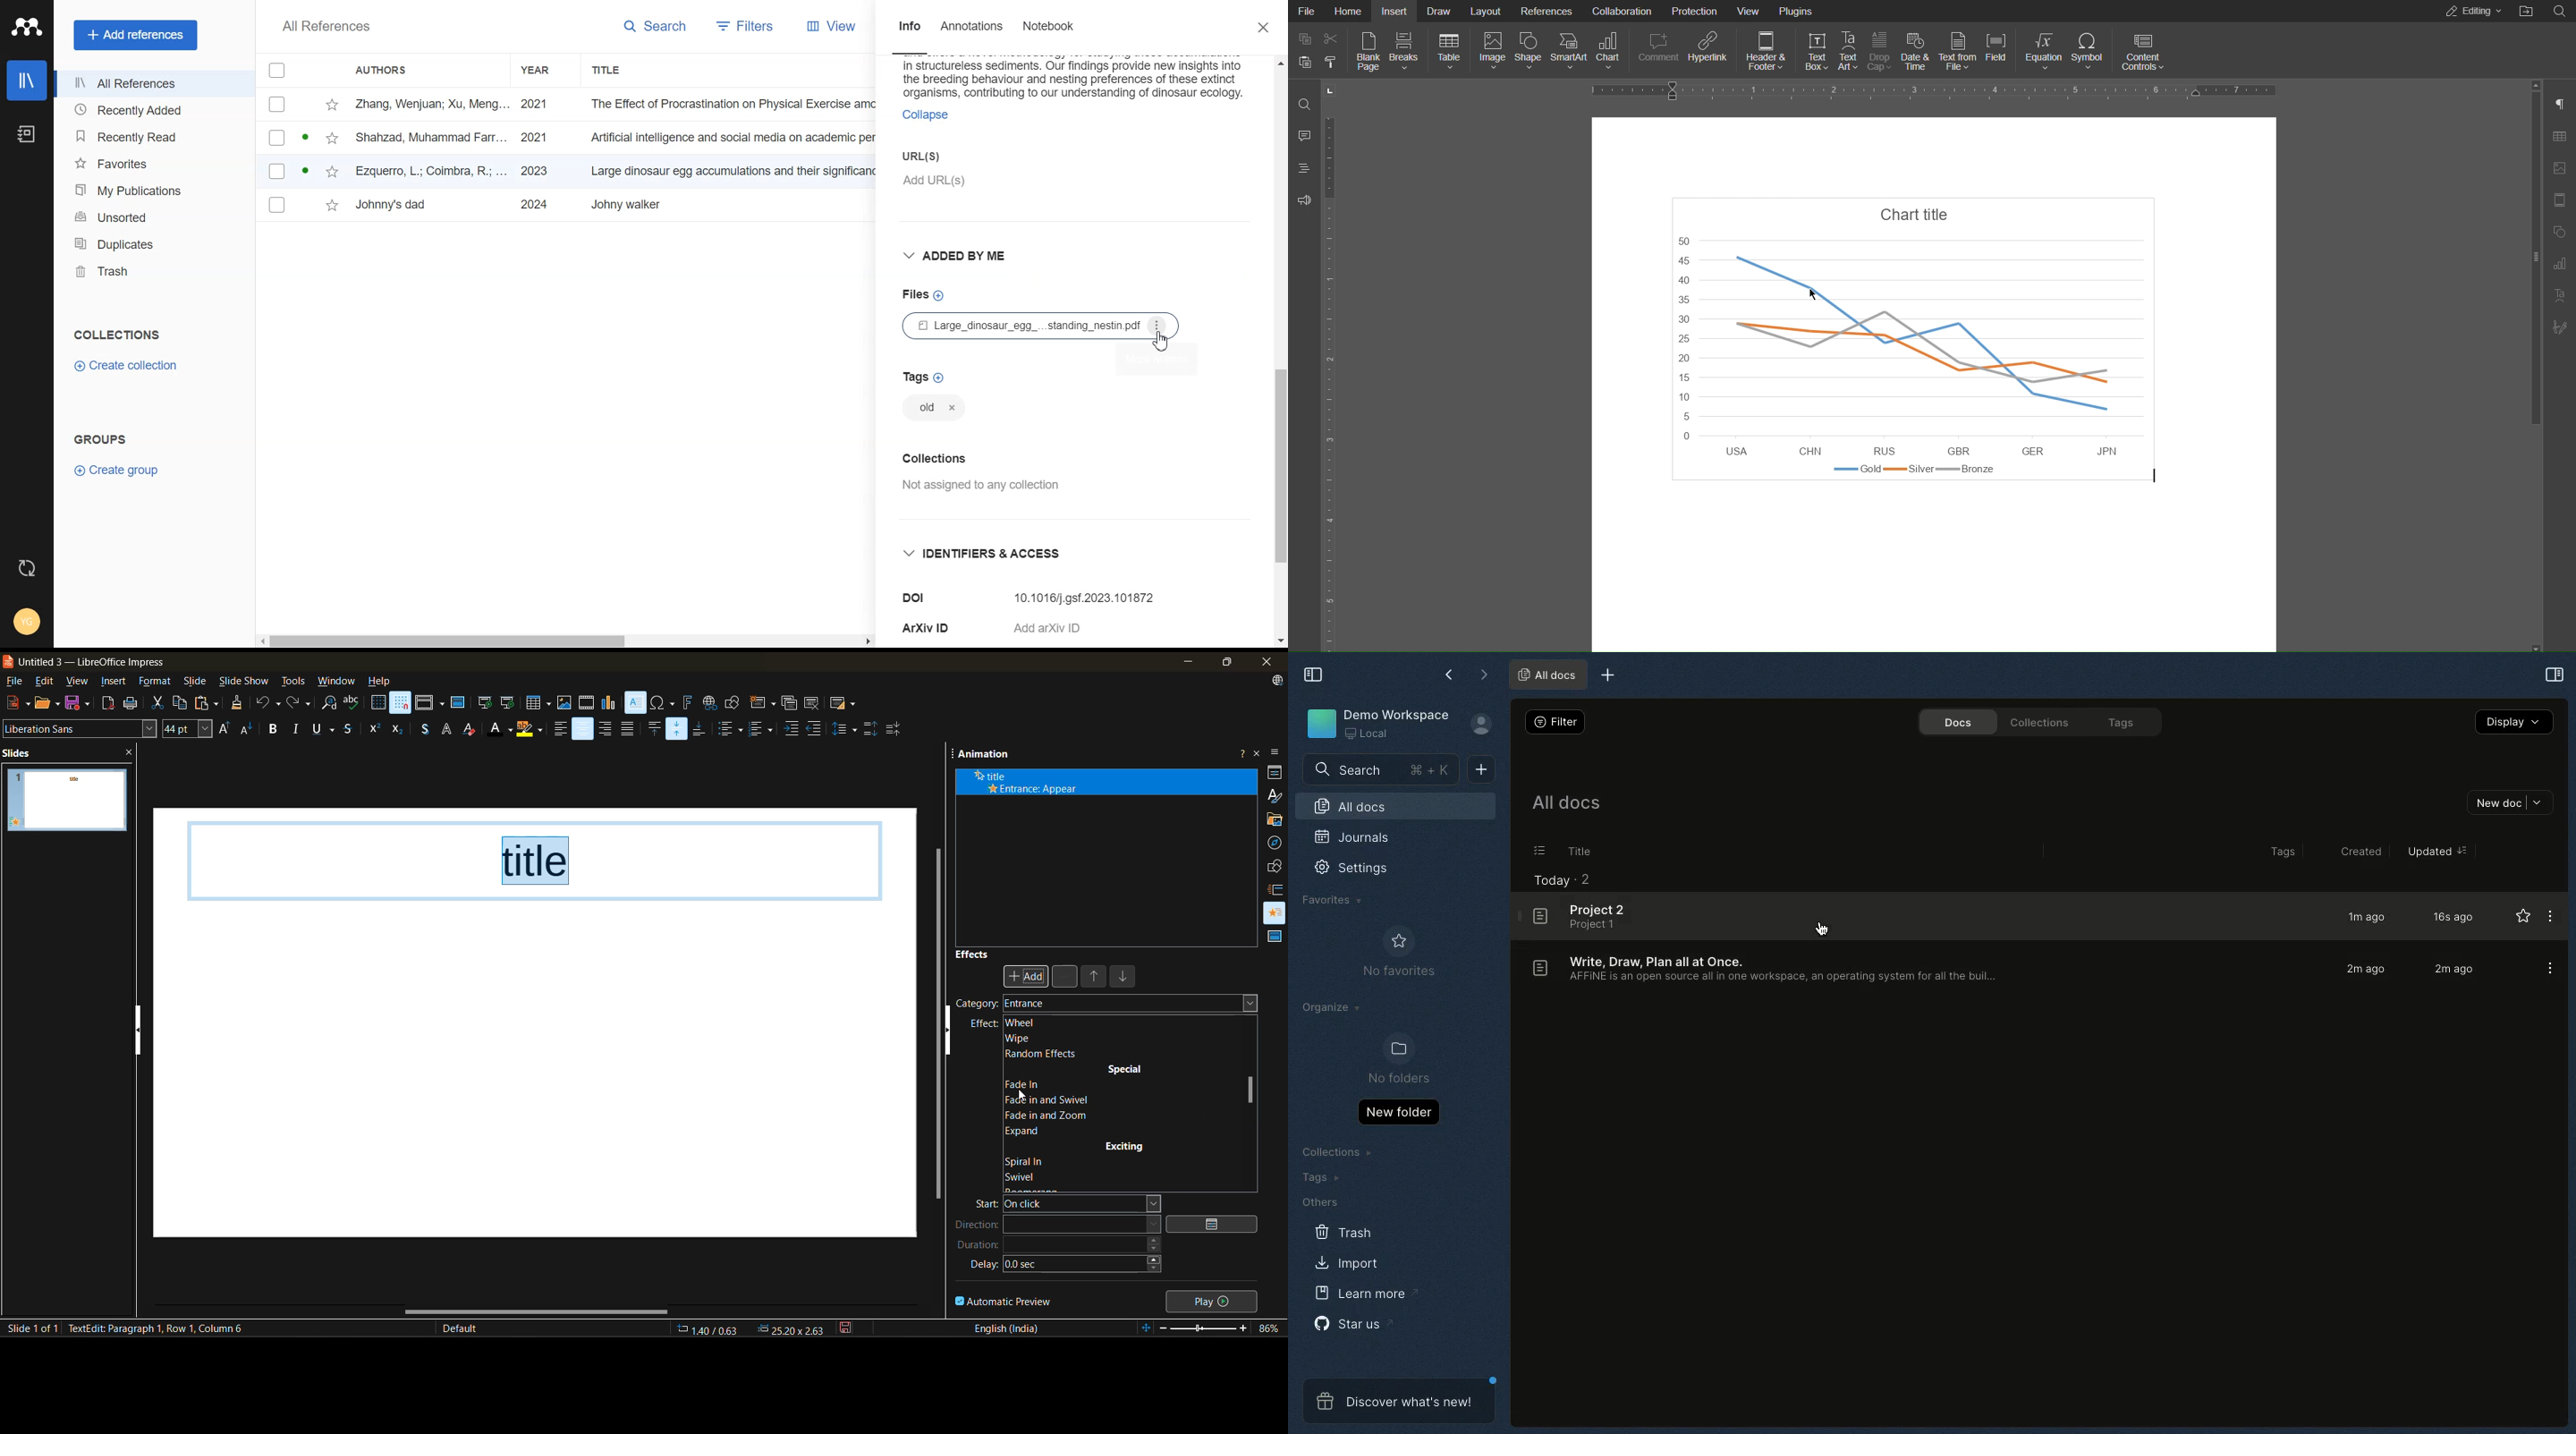 This screenshot has width=2576, height=1456. What do you see at coordinates (2090, 49) in the screenshot?
I see `Symbol ` at bounding box center [2090, 49].